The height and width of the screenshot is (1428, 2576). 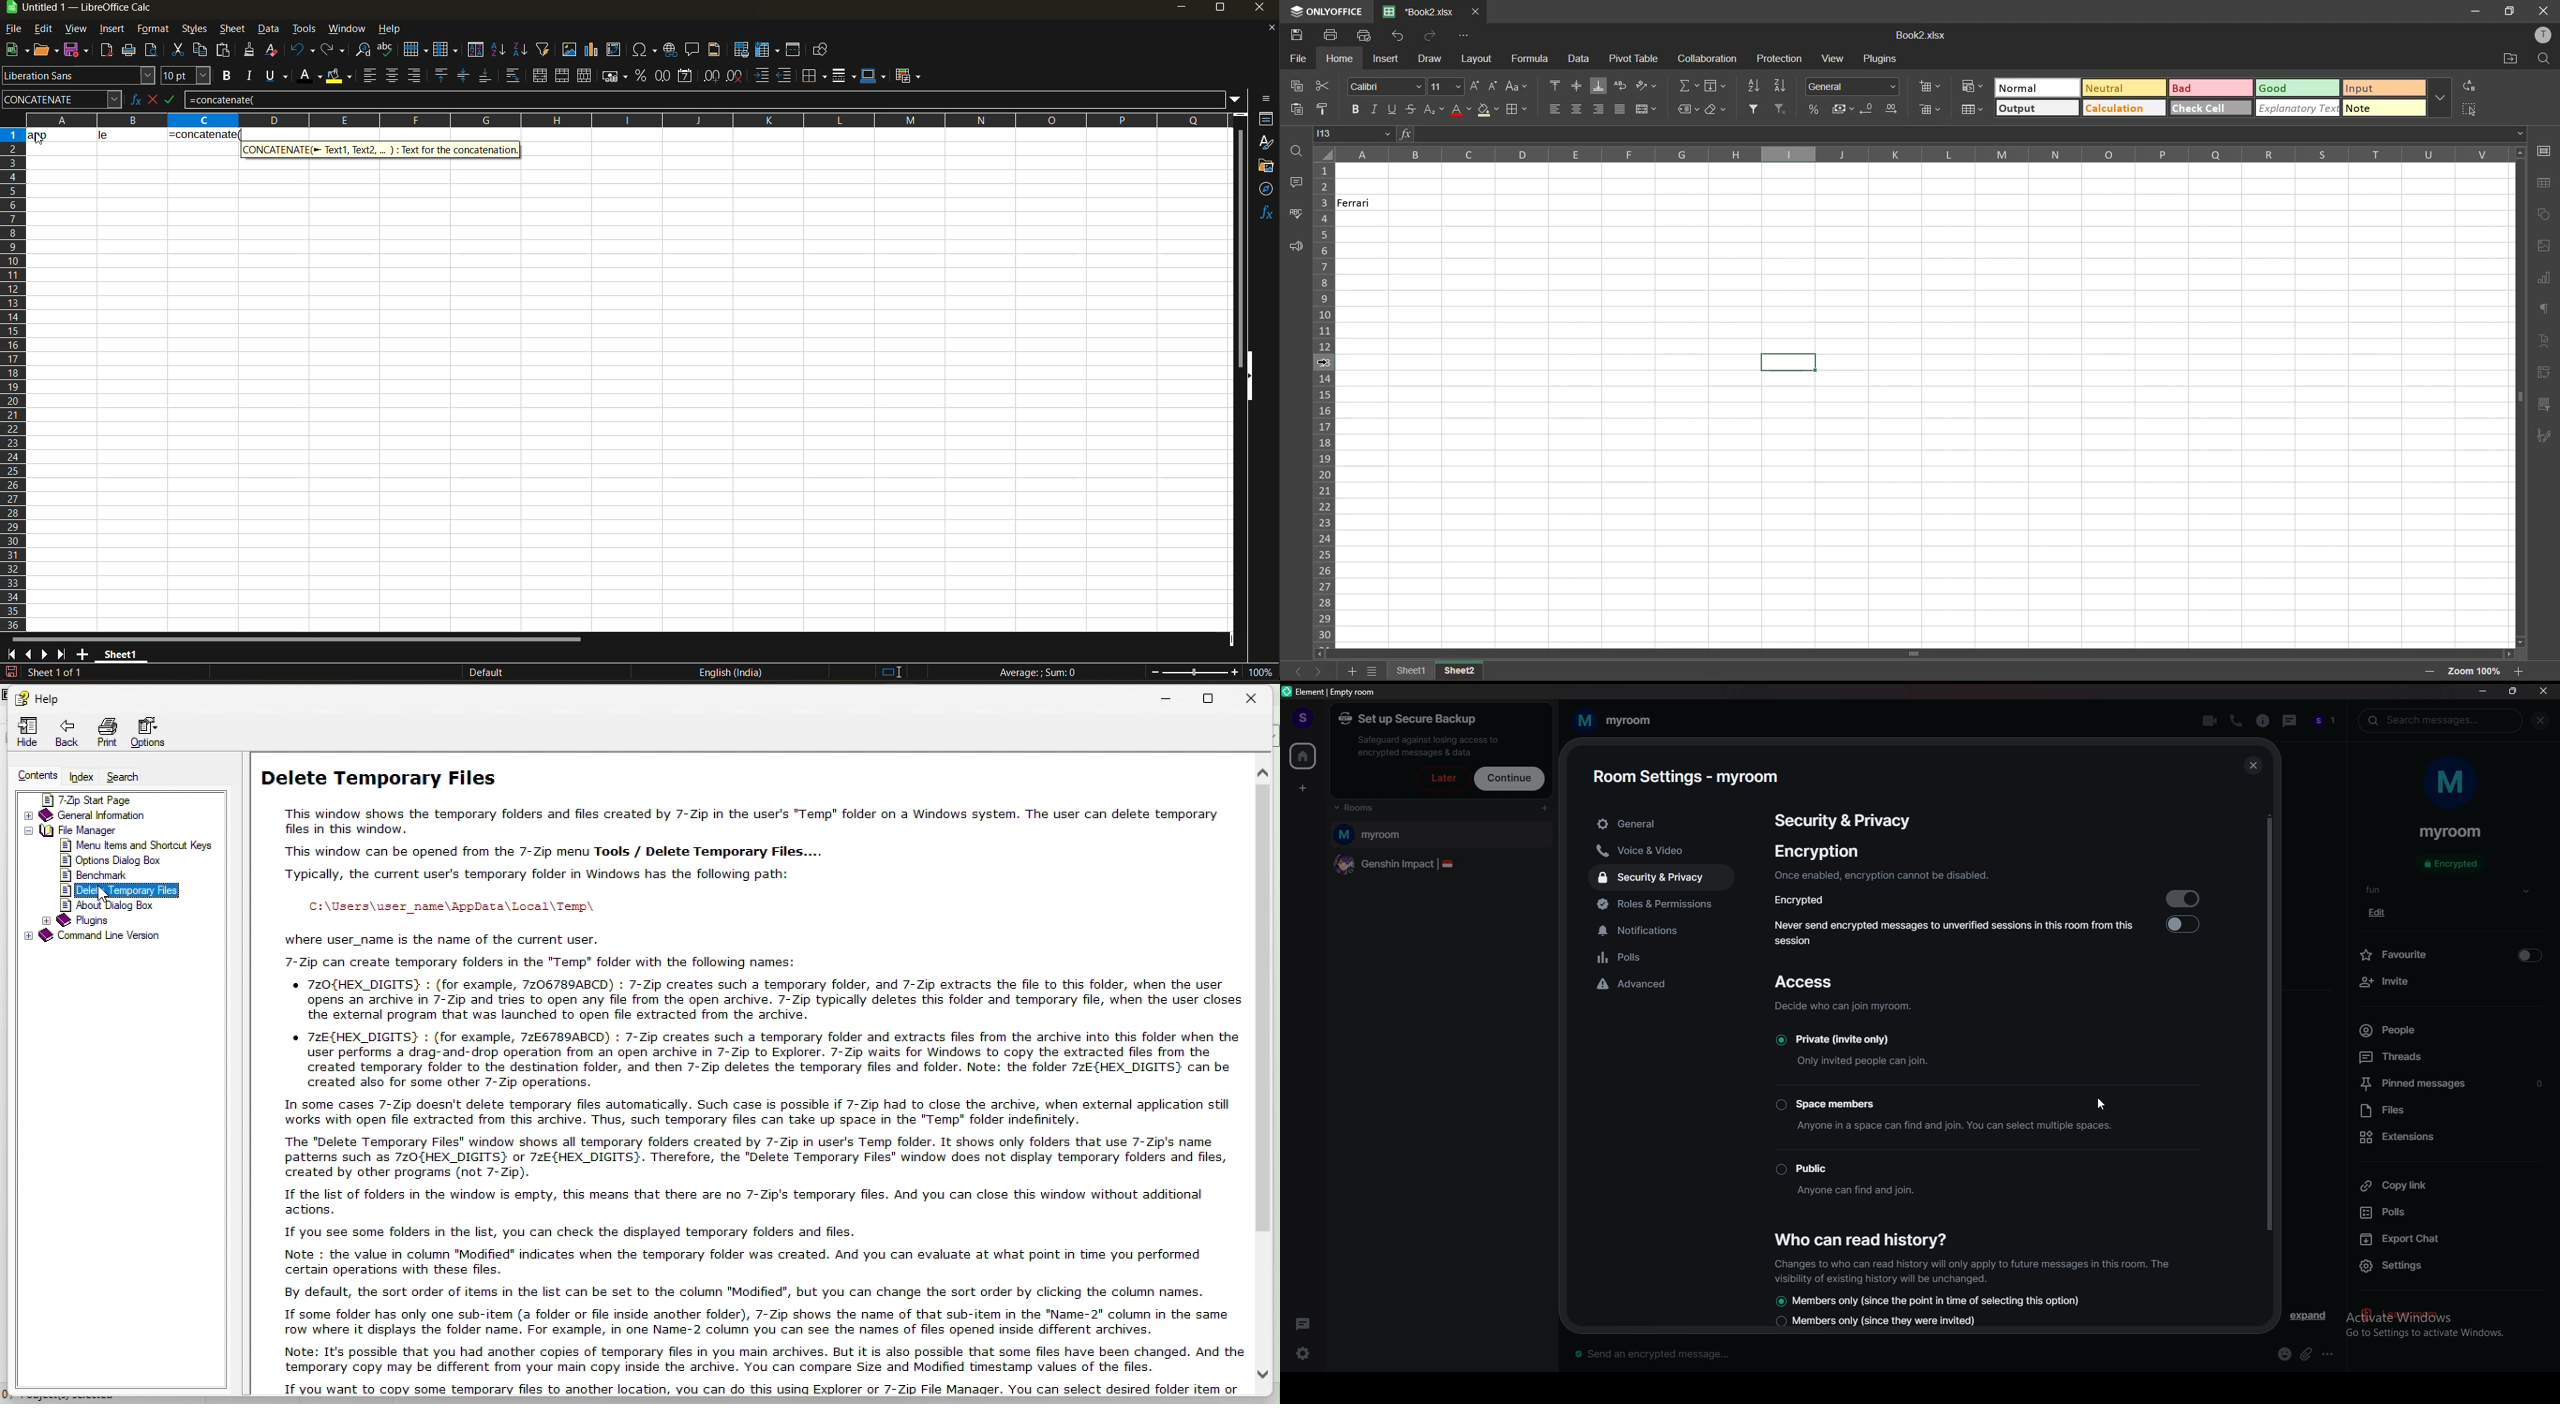 What do you see at coordinates (96, 135) in the screenshot?
I see `data` at bounding box center [96, 135].